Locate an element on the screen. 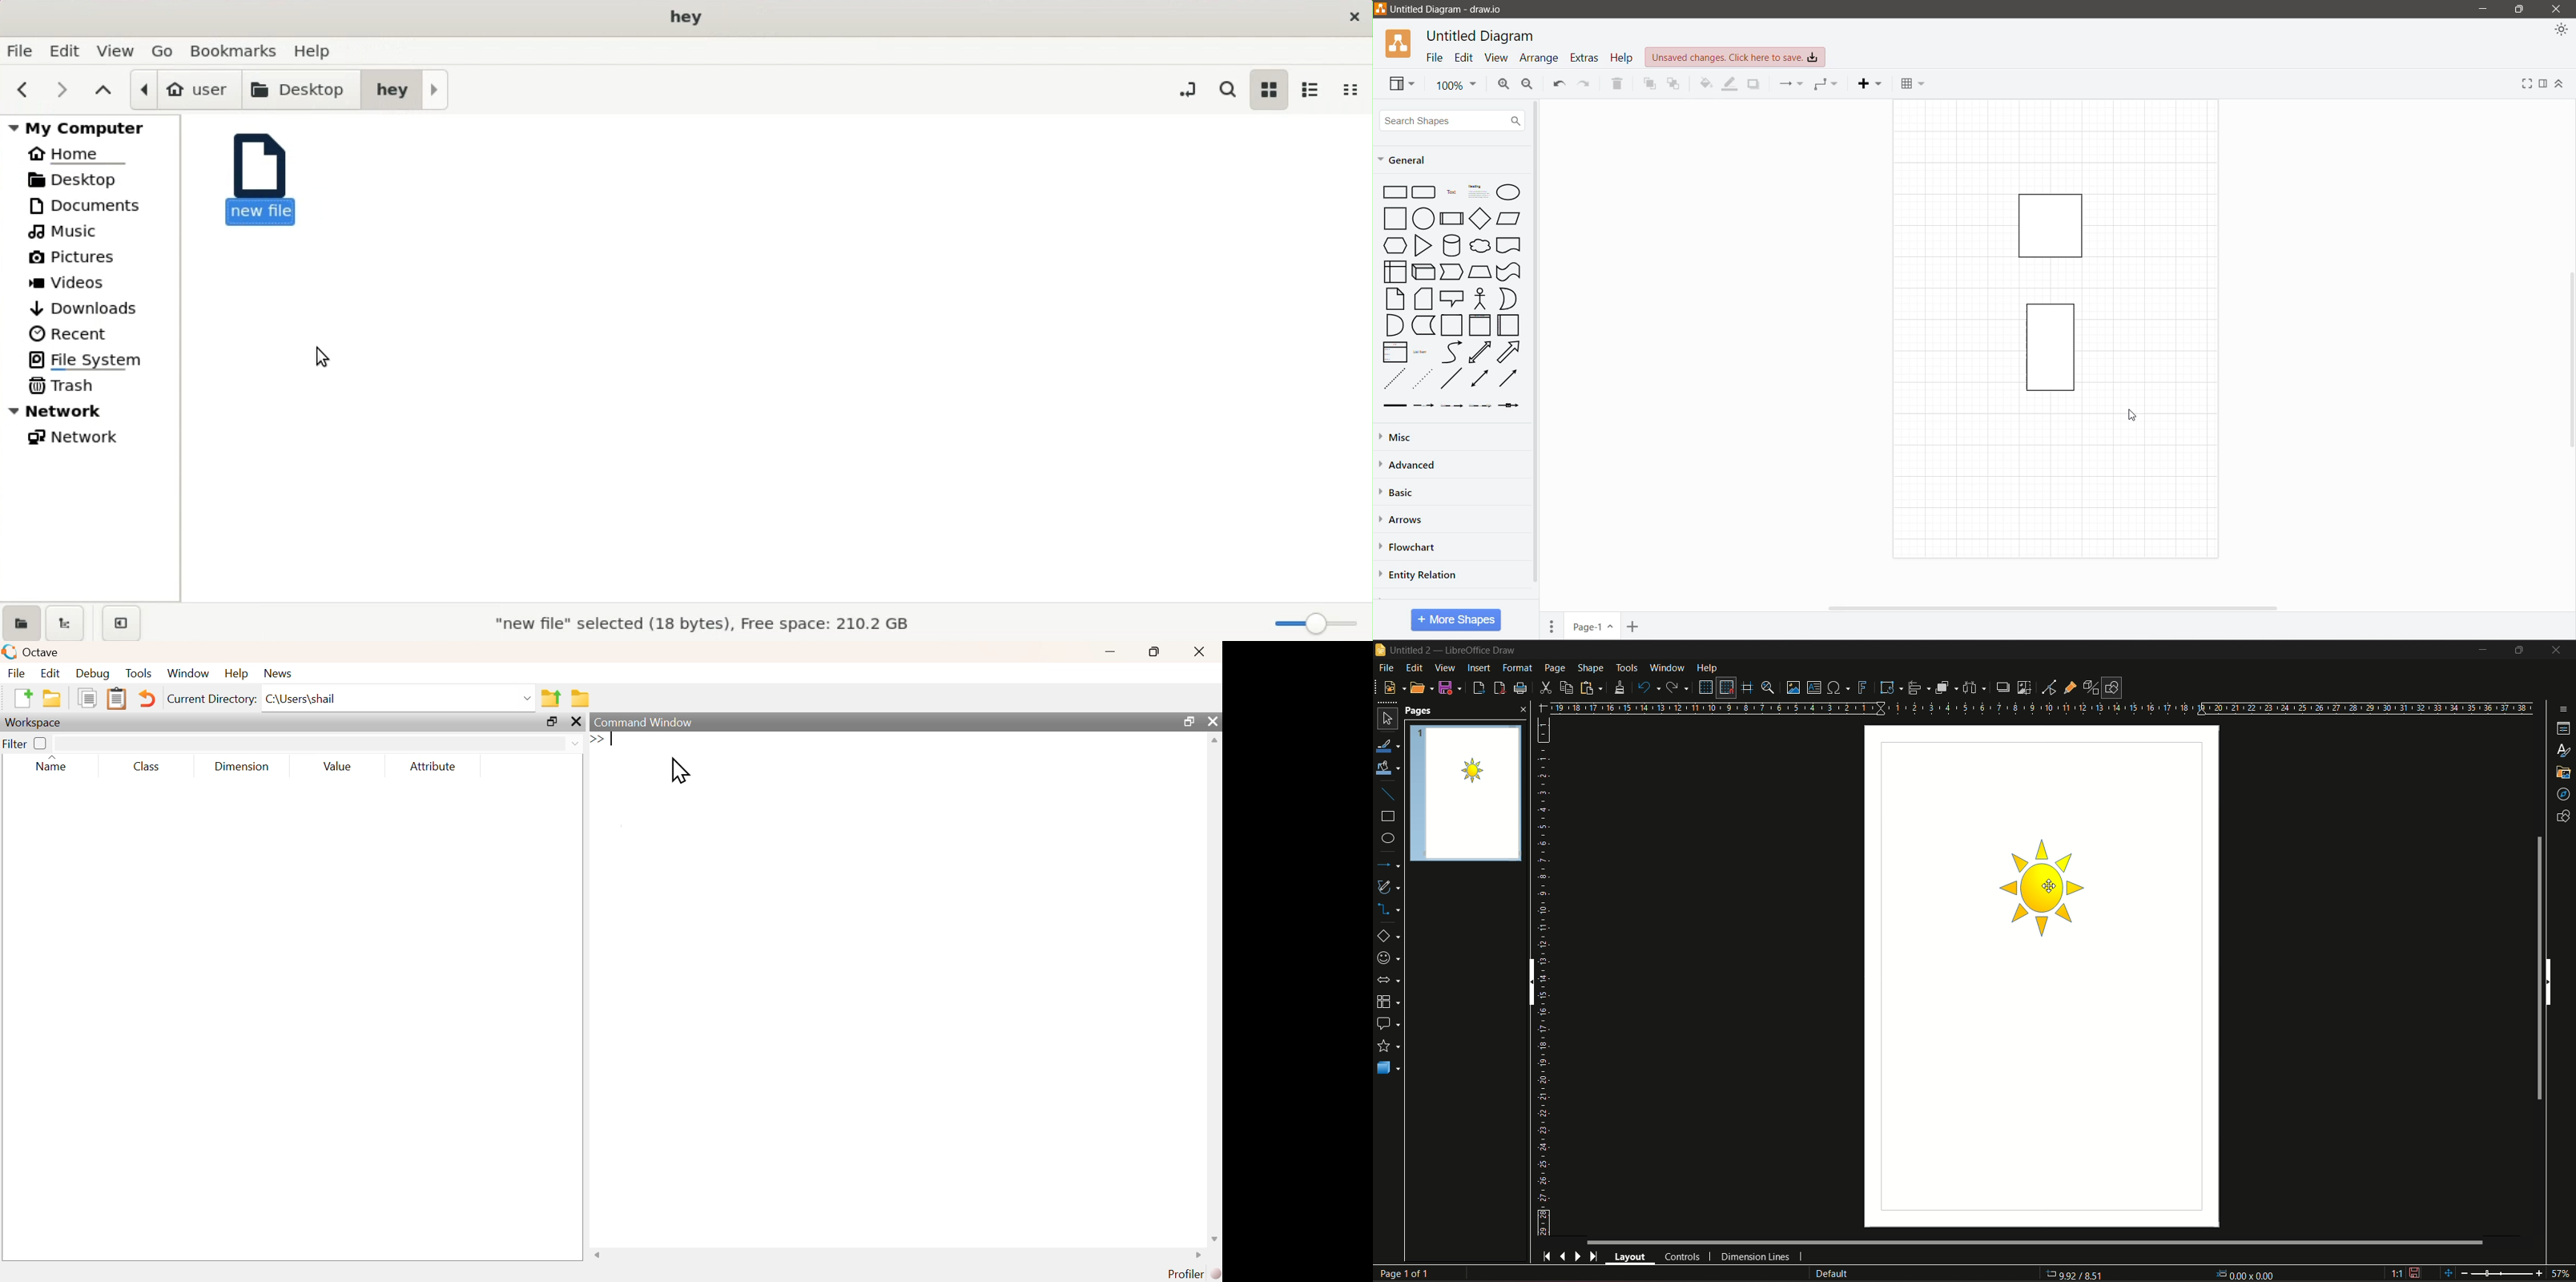  snap to grid is located at coordinates (1726, 686).